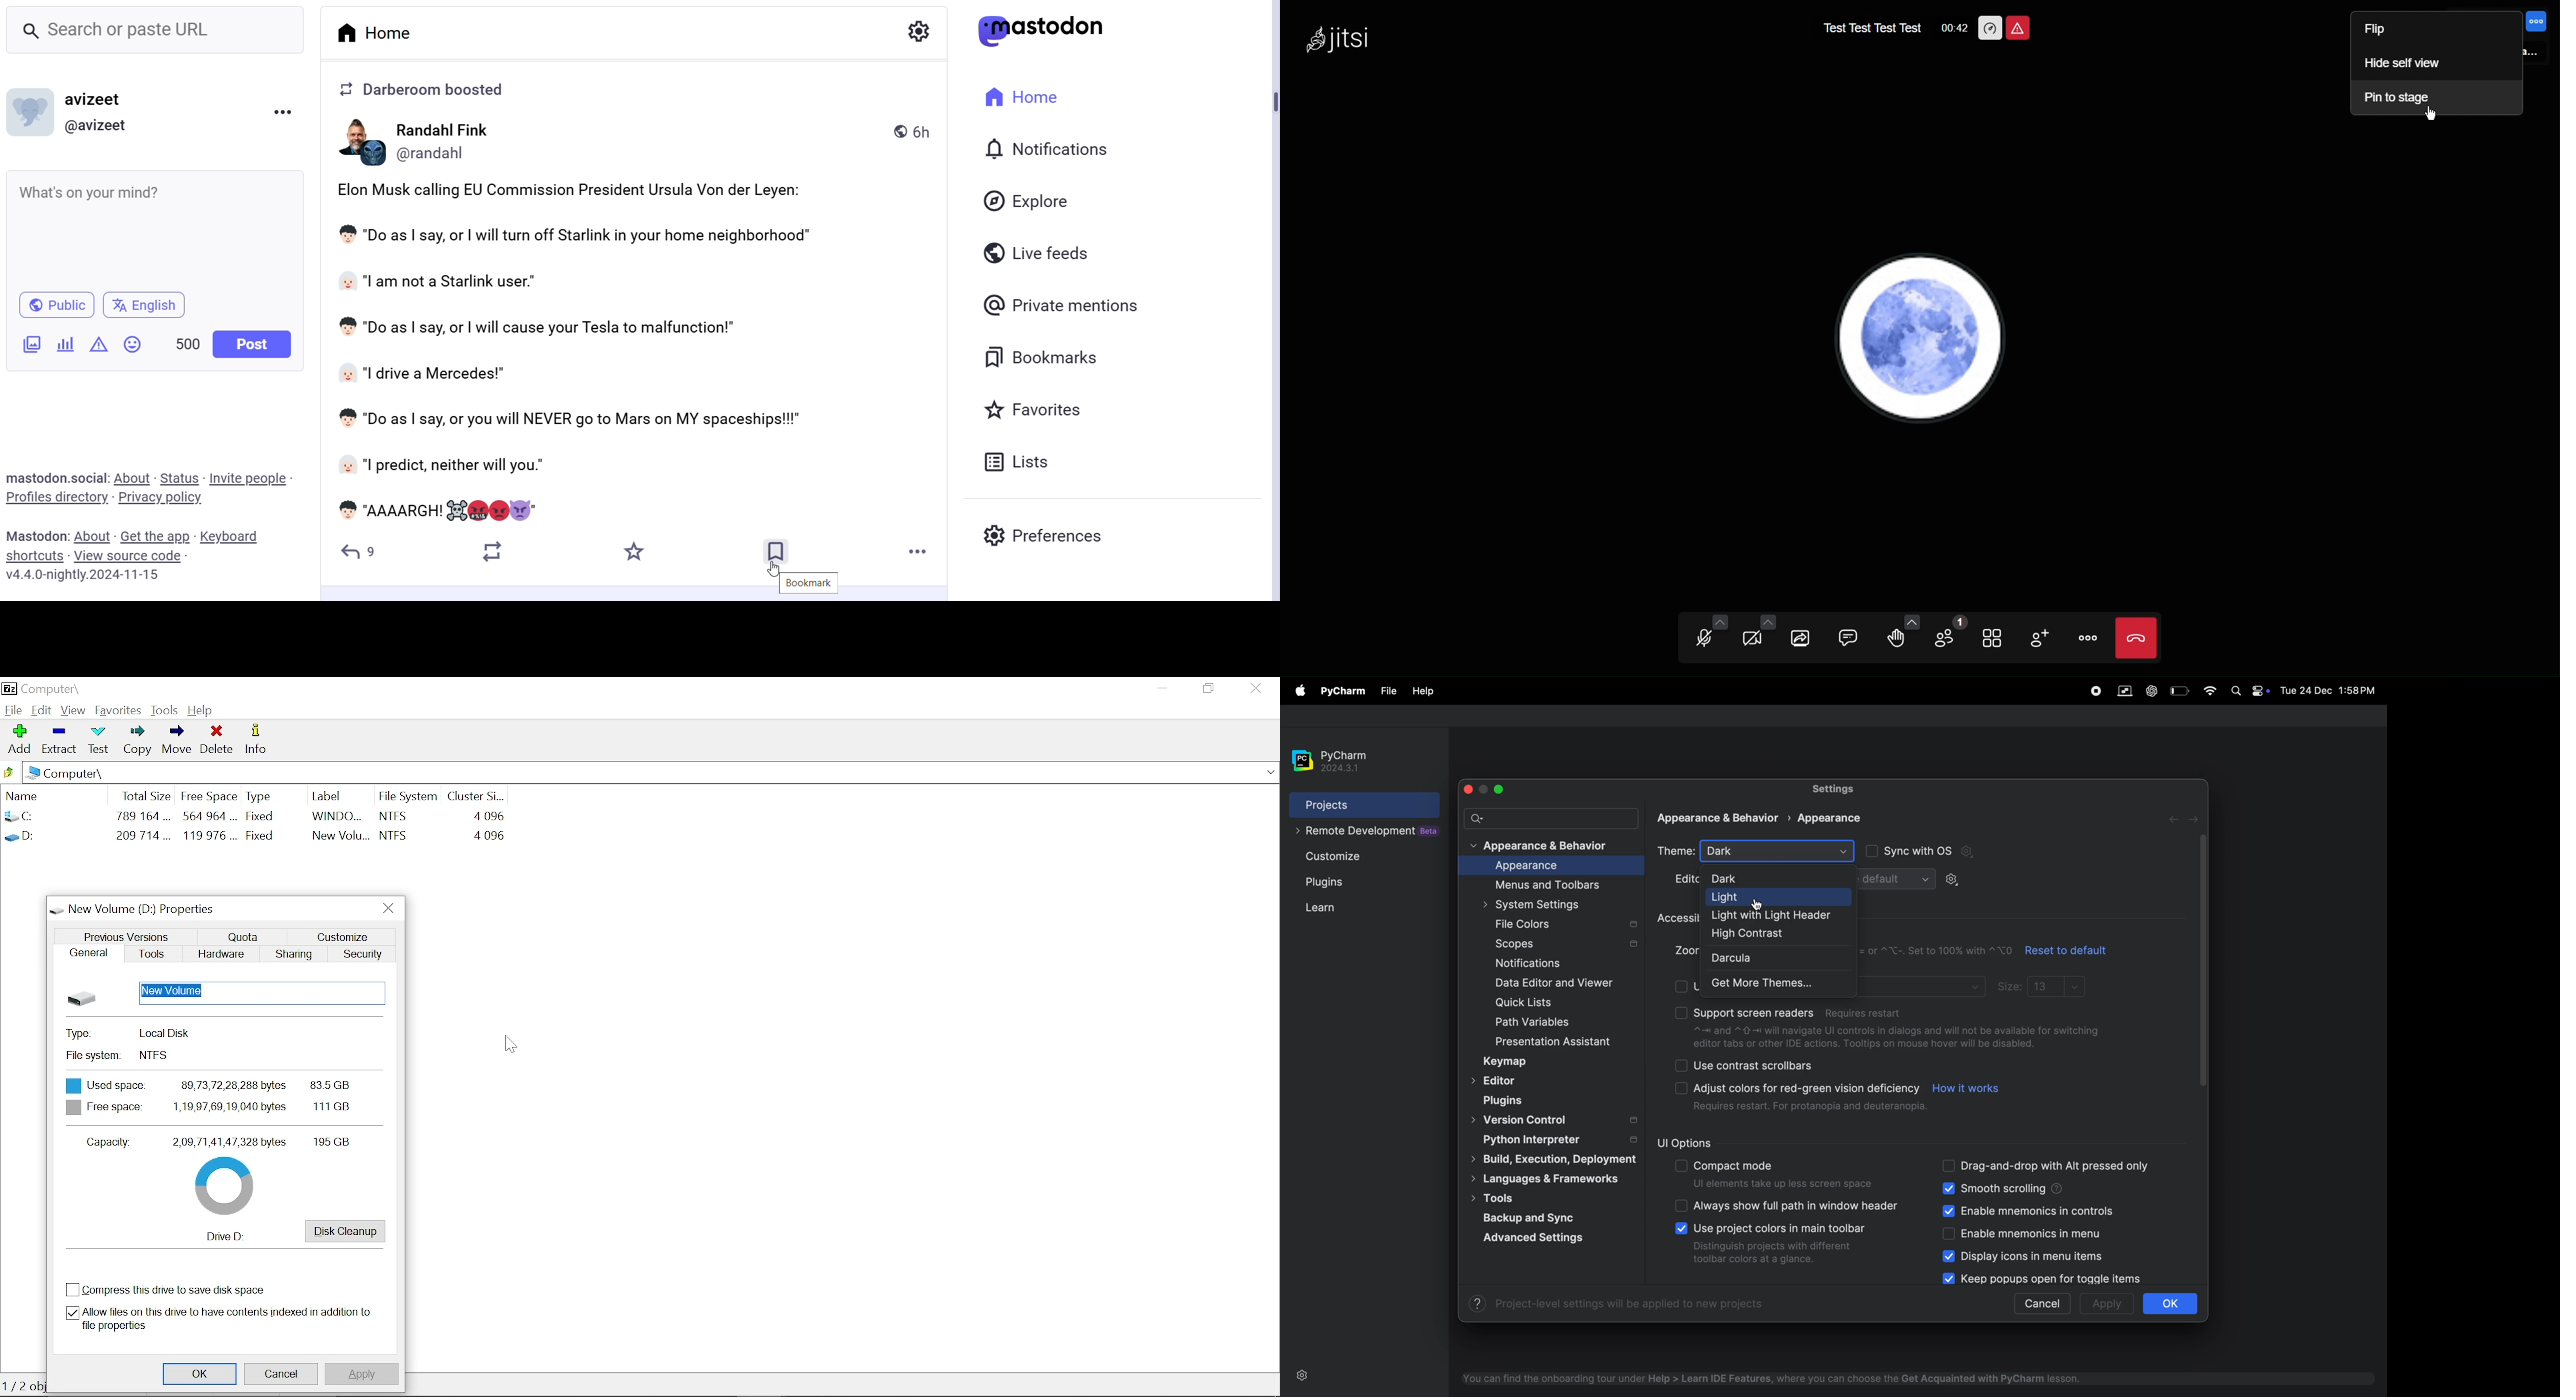  Describe the element at coordinates (1778, 1254) in the screenshot. I see `Distinguish projects with different toolbar colors at a glance.` at that location.